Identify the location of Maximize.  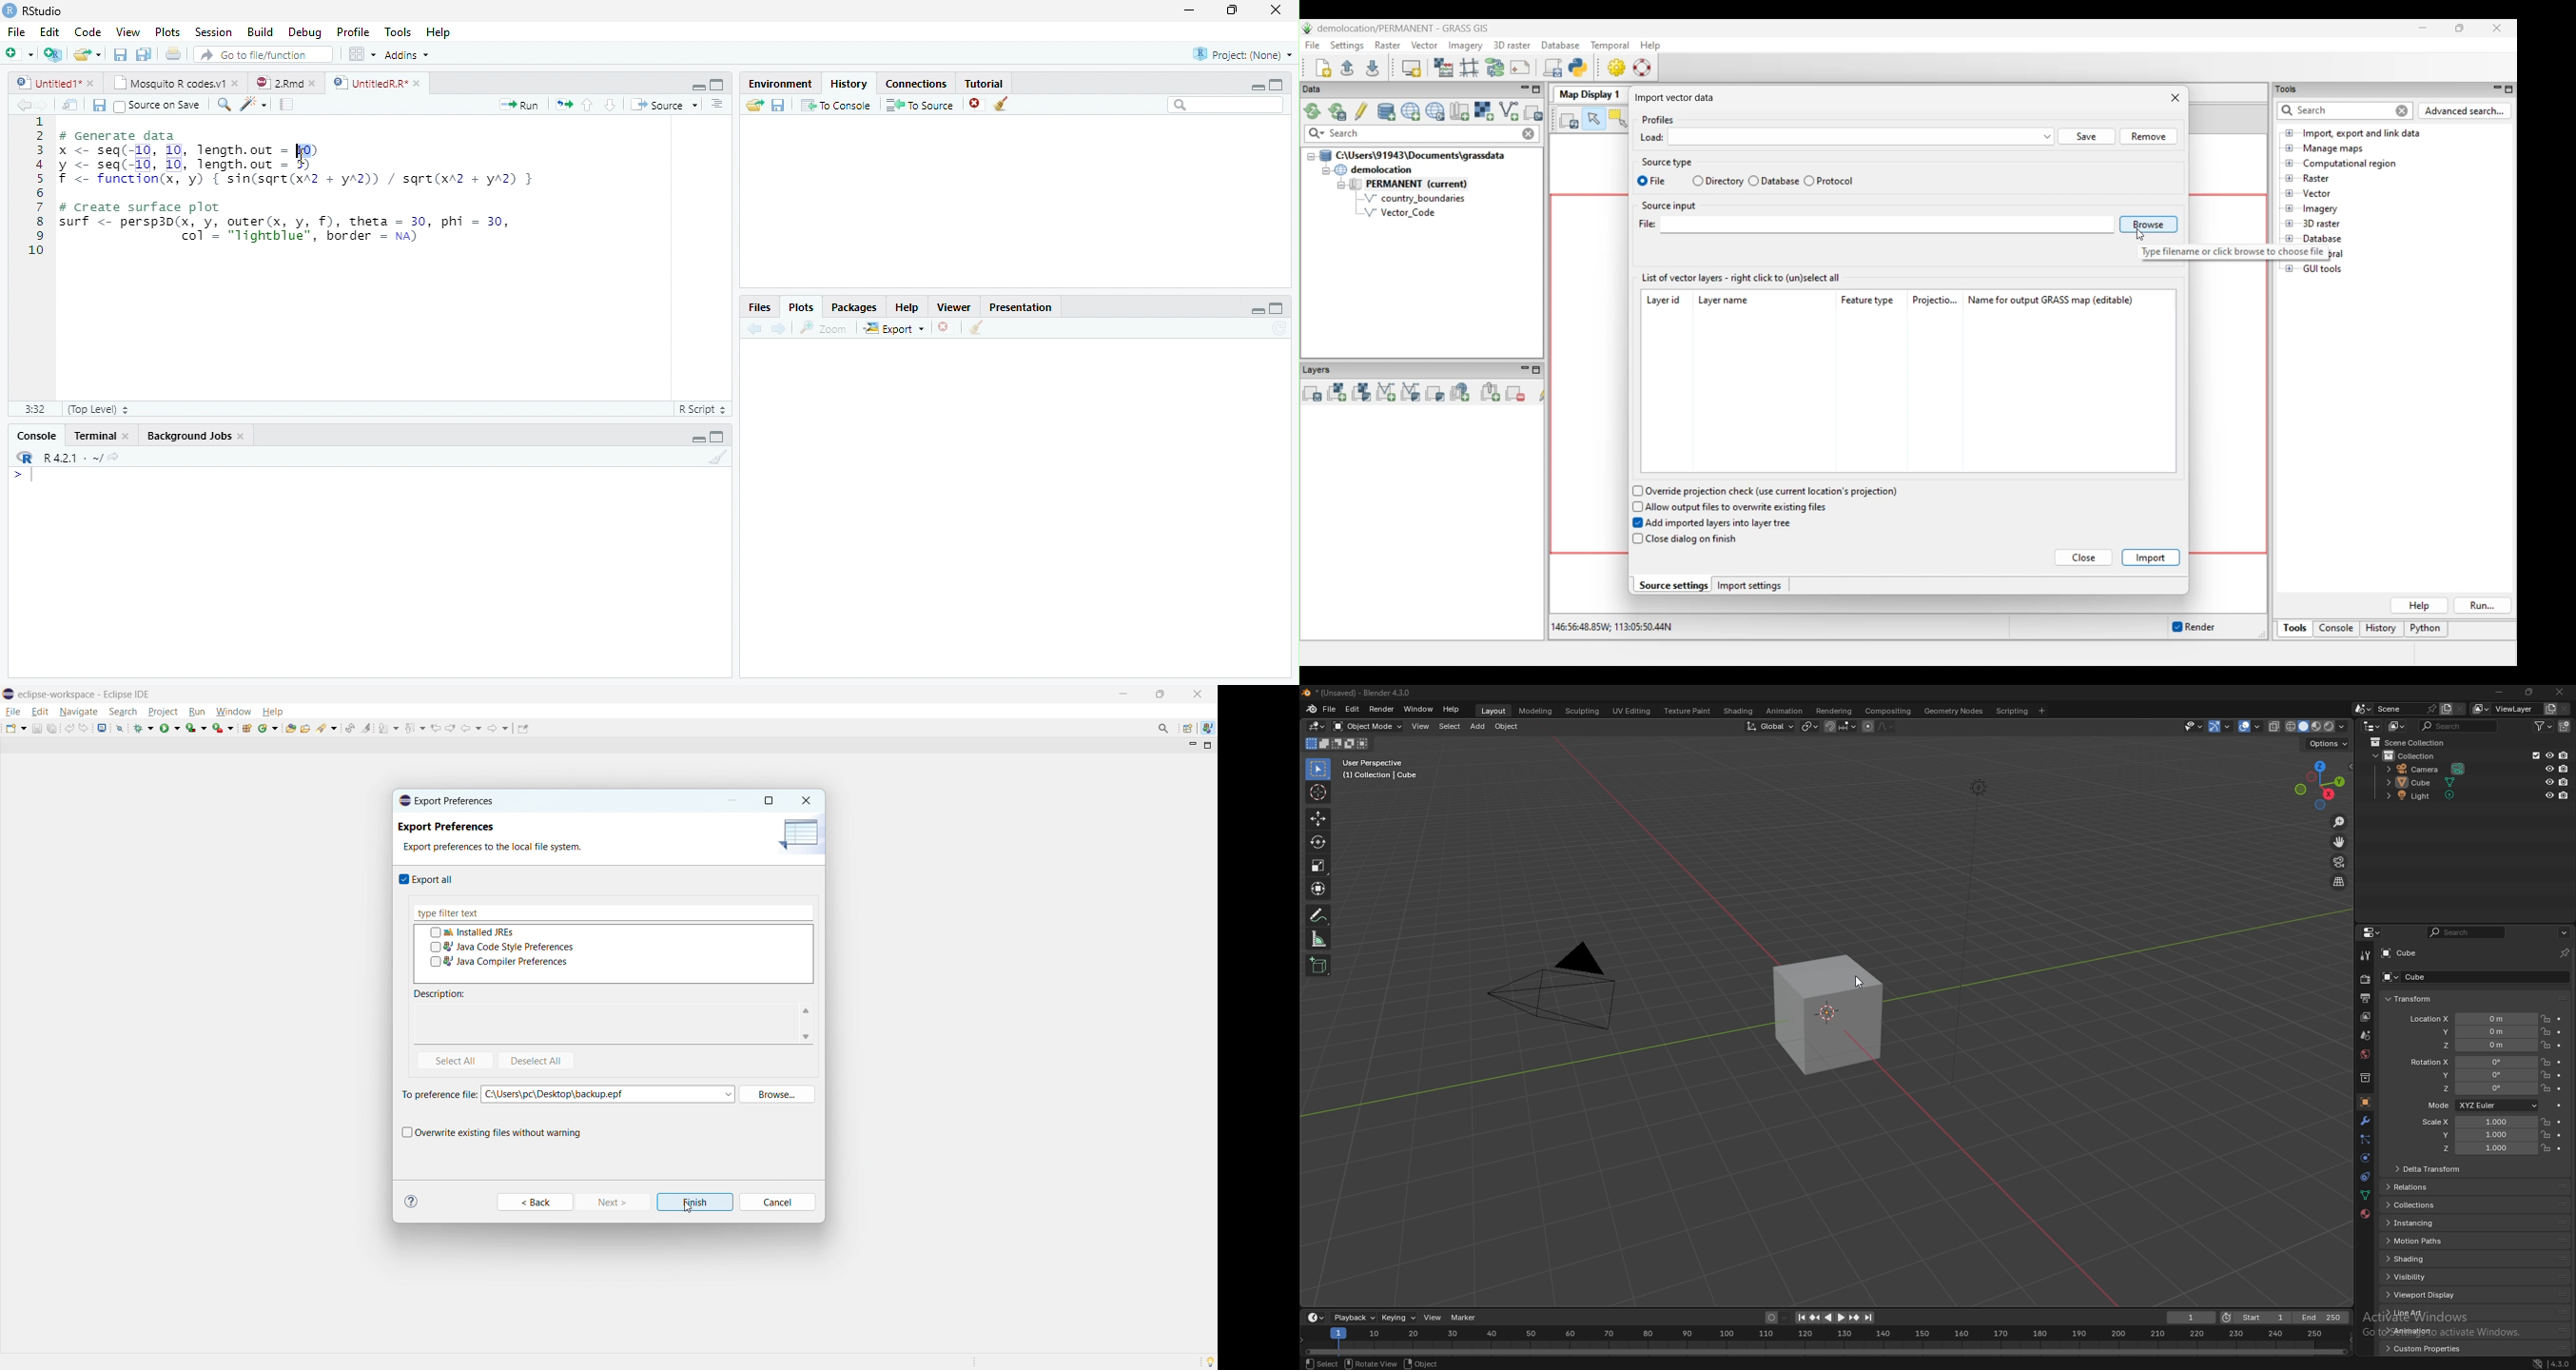
(716, 439).